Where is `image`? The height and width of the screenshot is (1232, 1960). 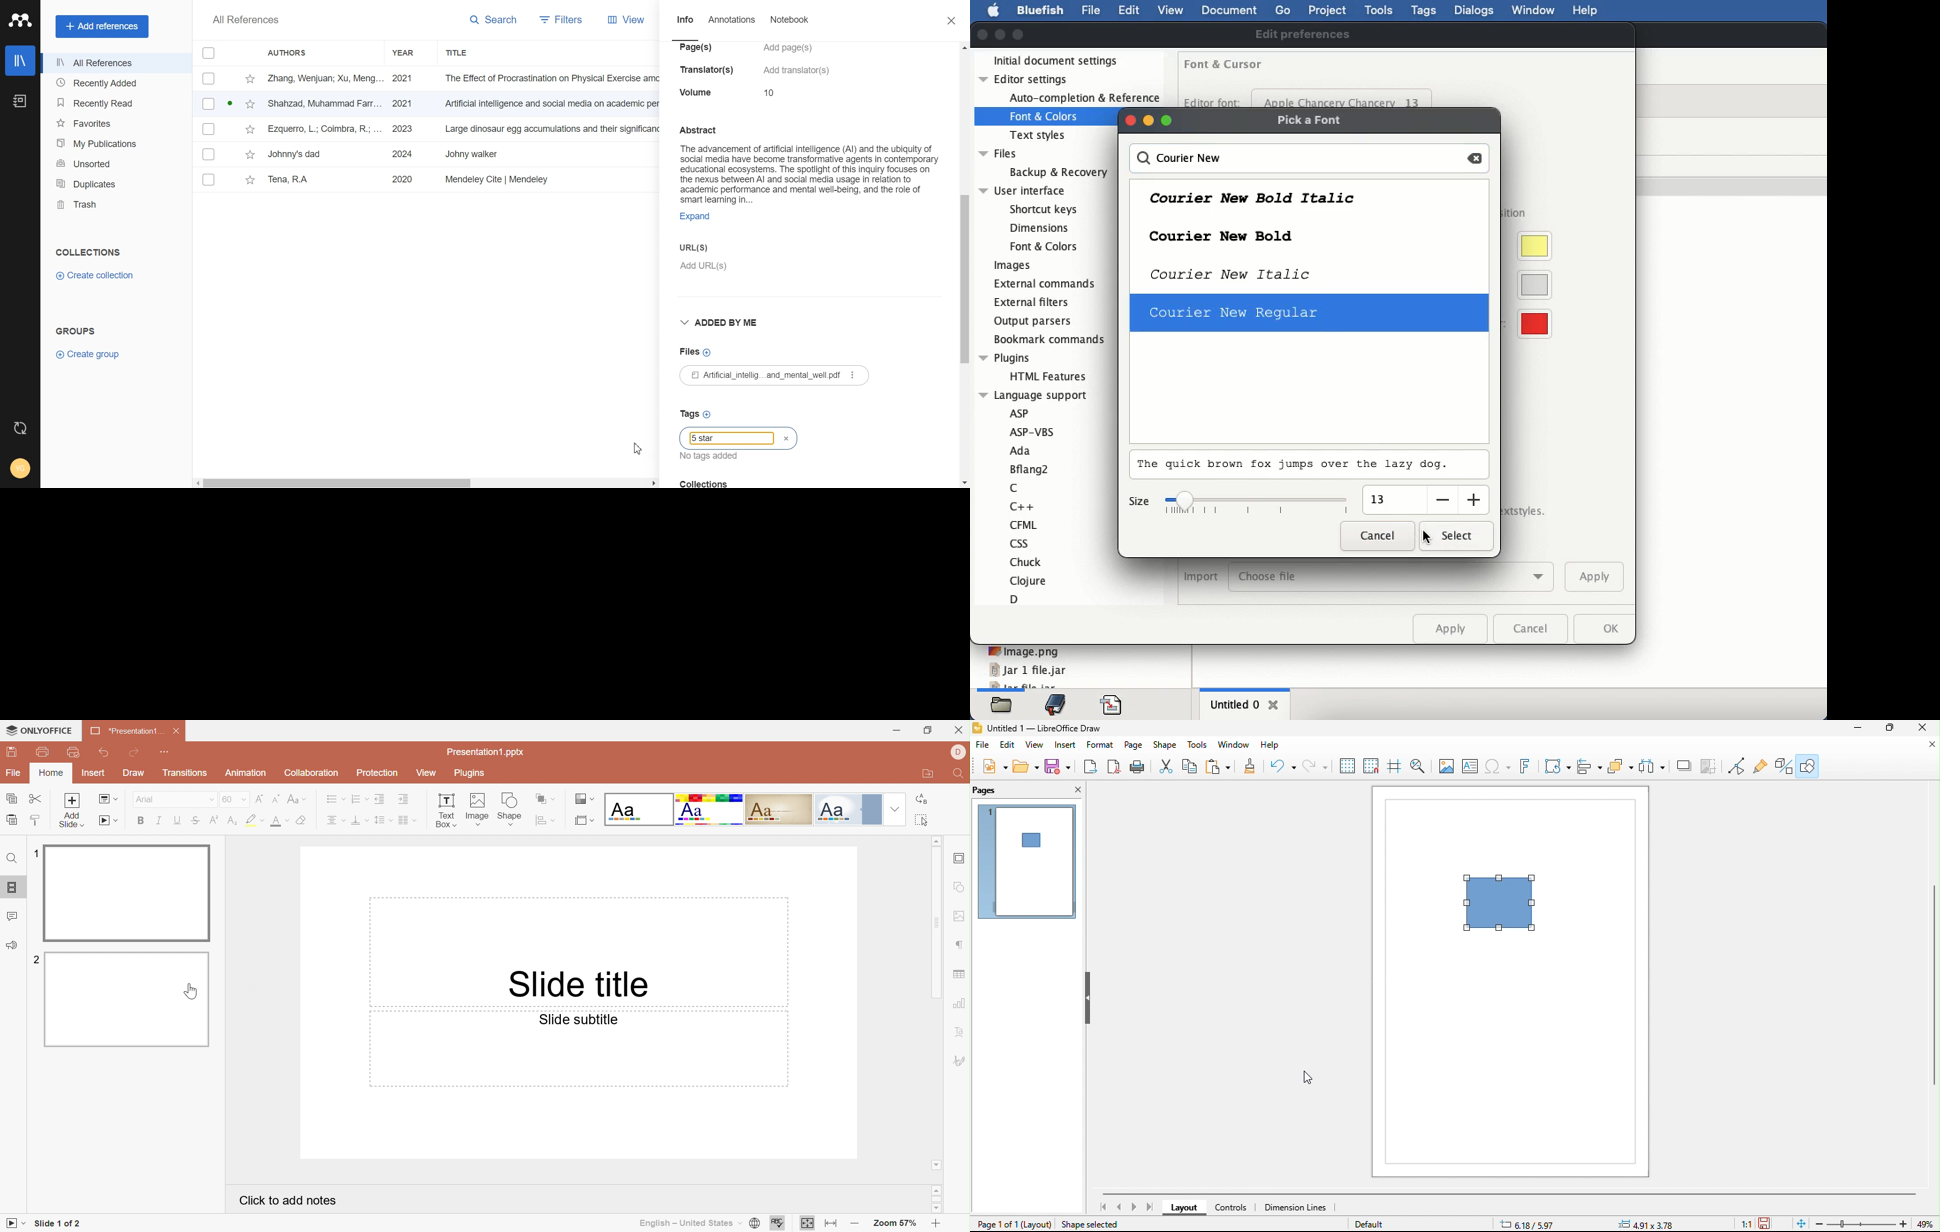
image is located at coordinates (1446, 768).